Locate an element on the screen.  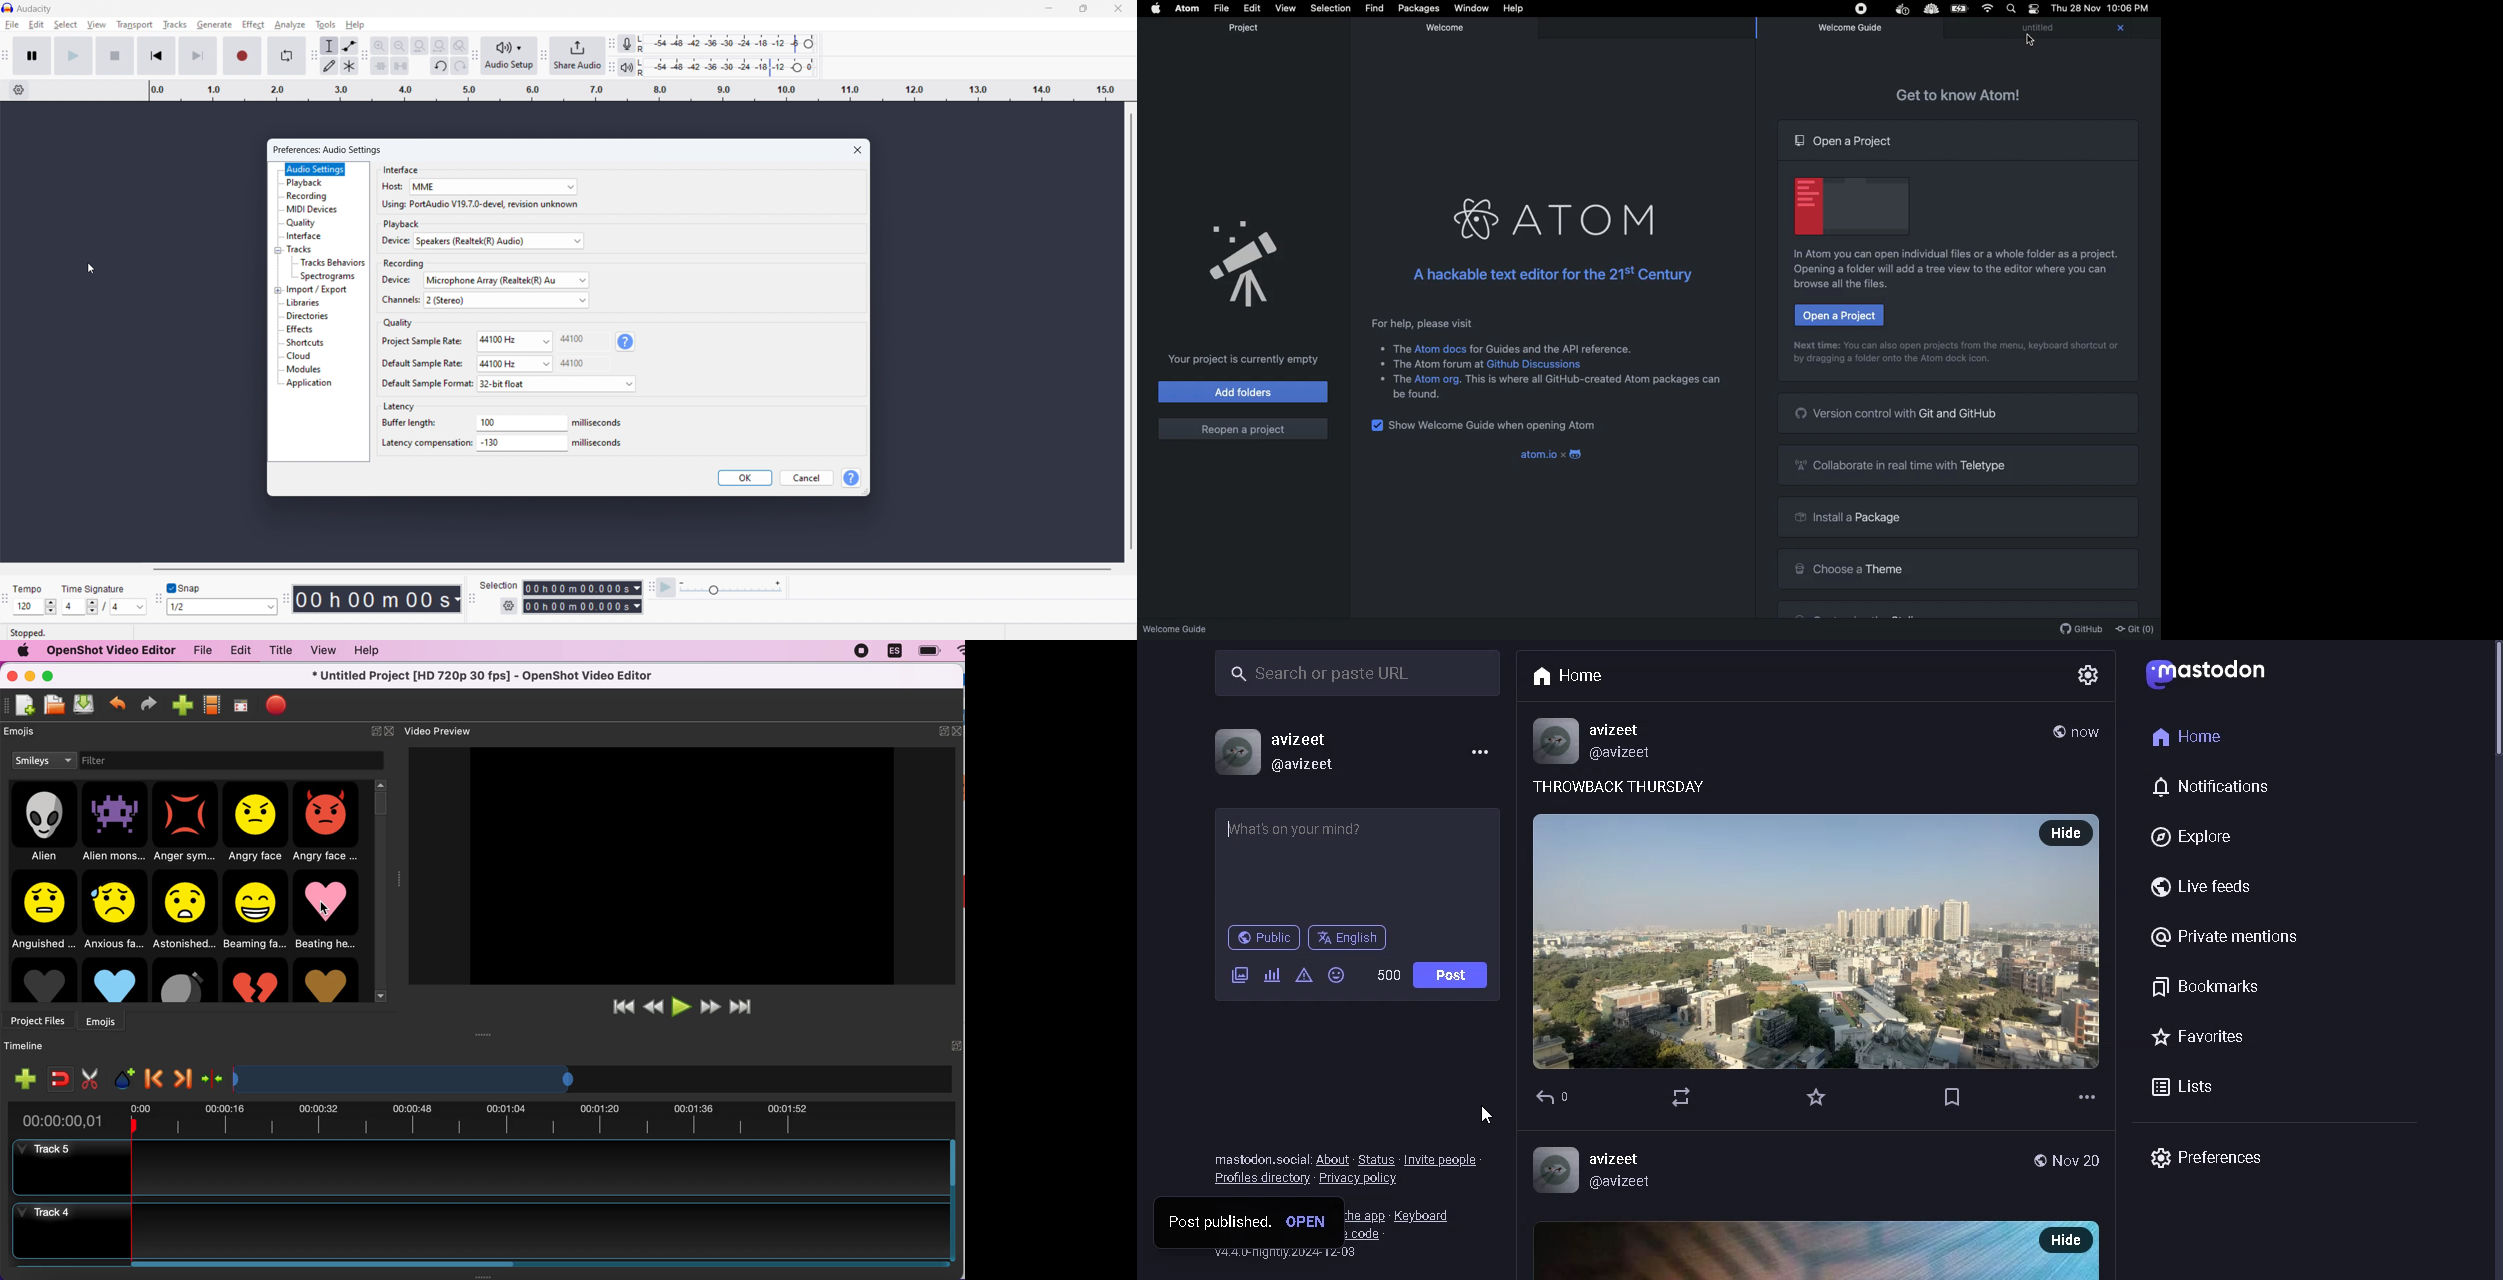
anxious is located at coordinates (117, 908).